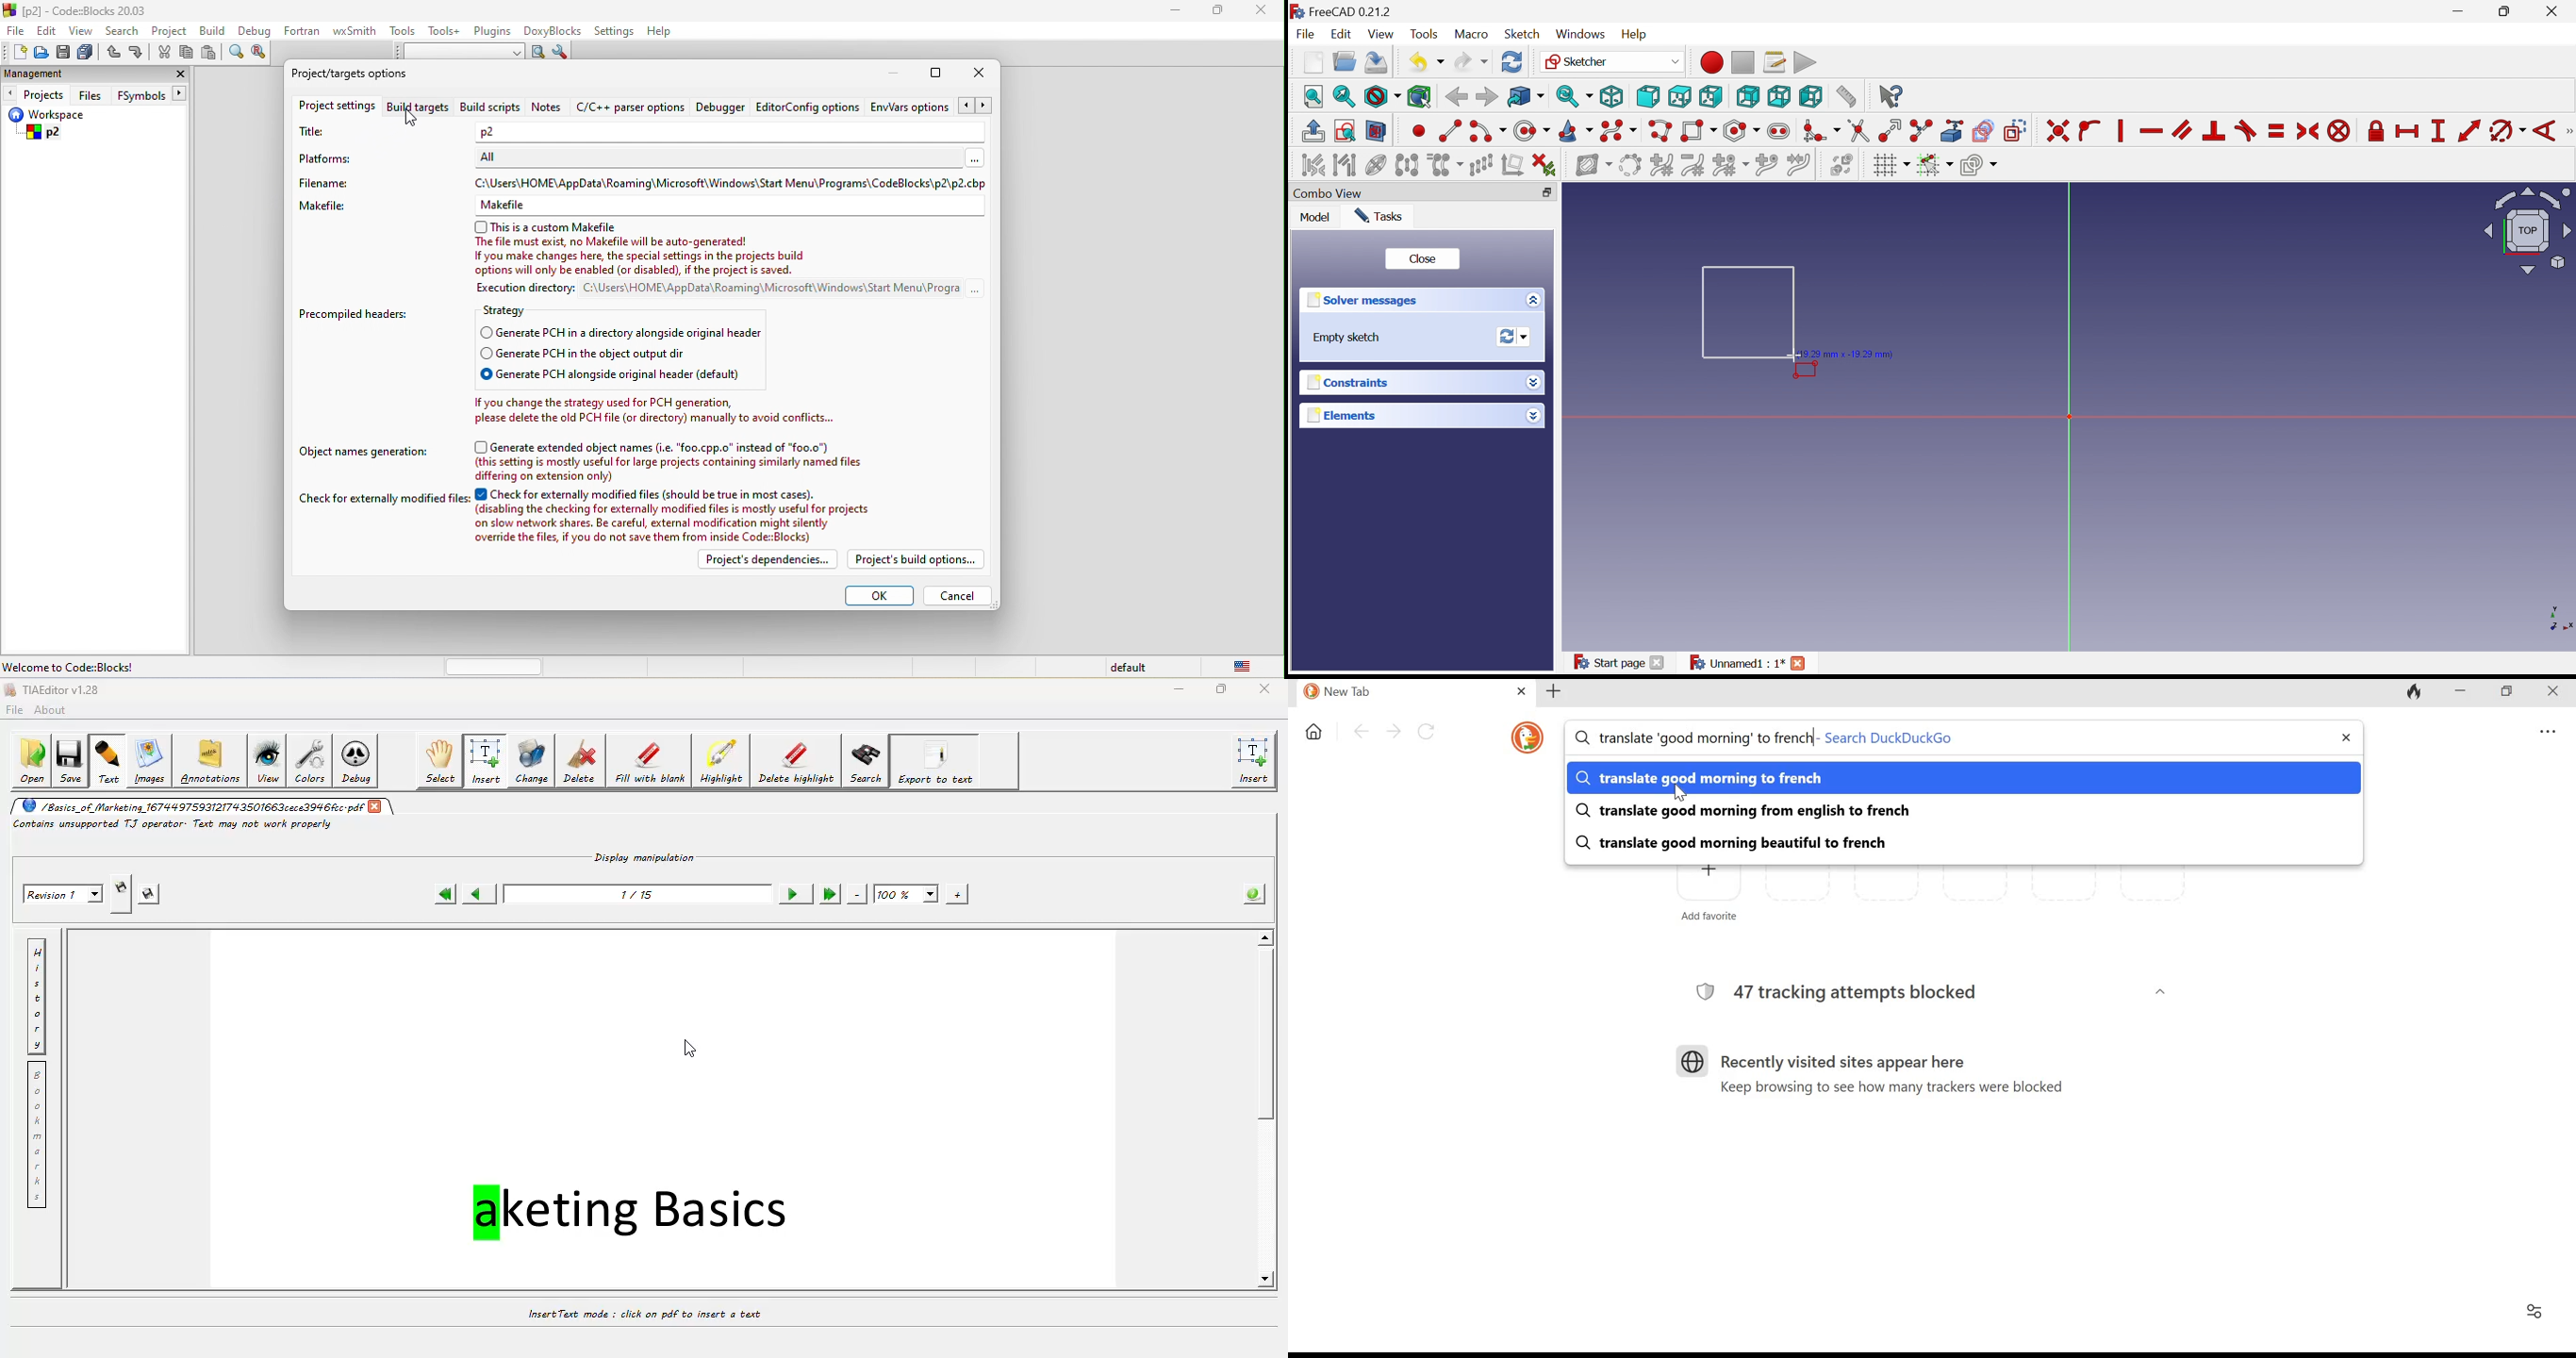 Image resolution: width=2576 pixels, height=1372 pixels. What do you see at coordinates (623, 353) in the screenshot?
I see `generate pch in the object output dir` at bounding box center [623, 353].